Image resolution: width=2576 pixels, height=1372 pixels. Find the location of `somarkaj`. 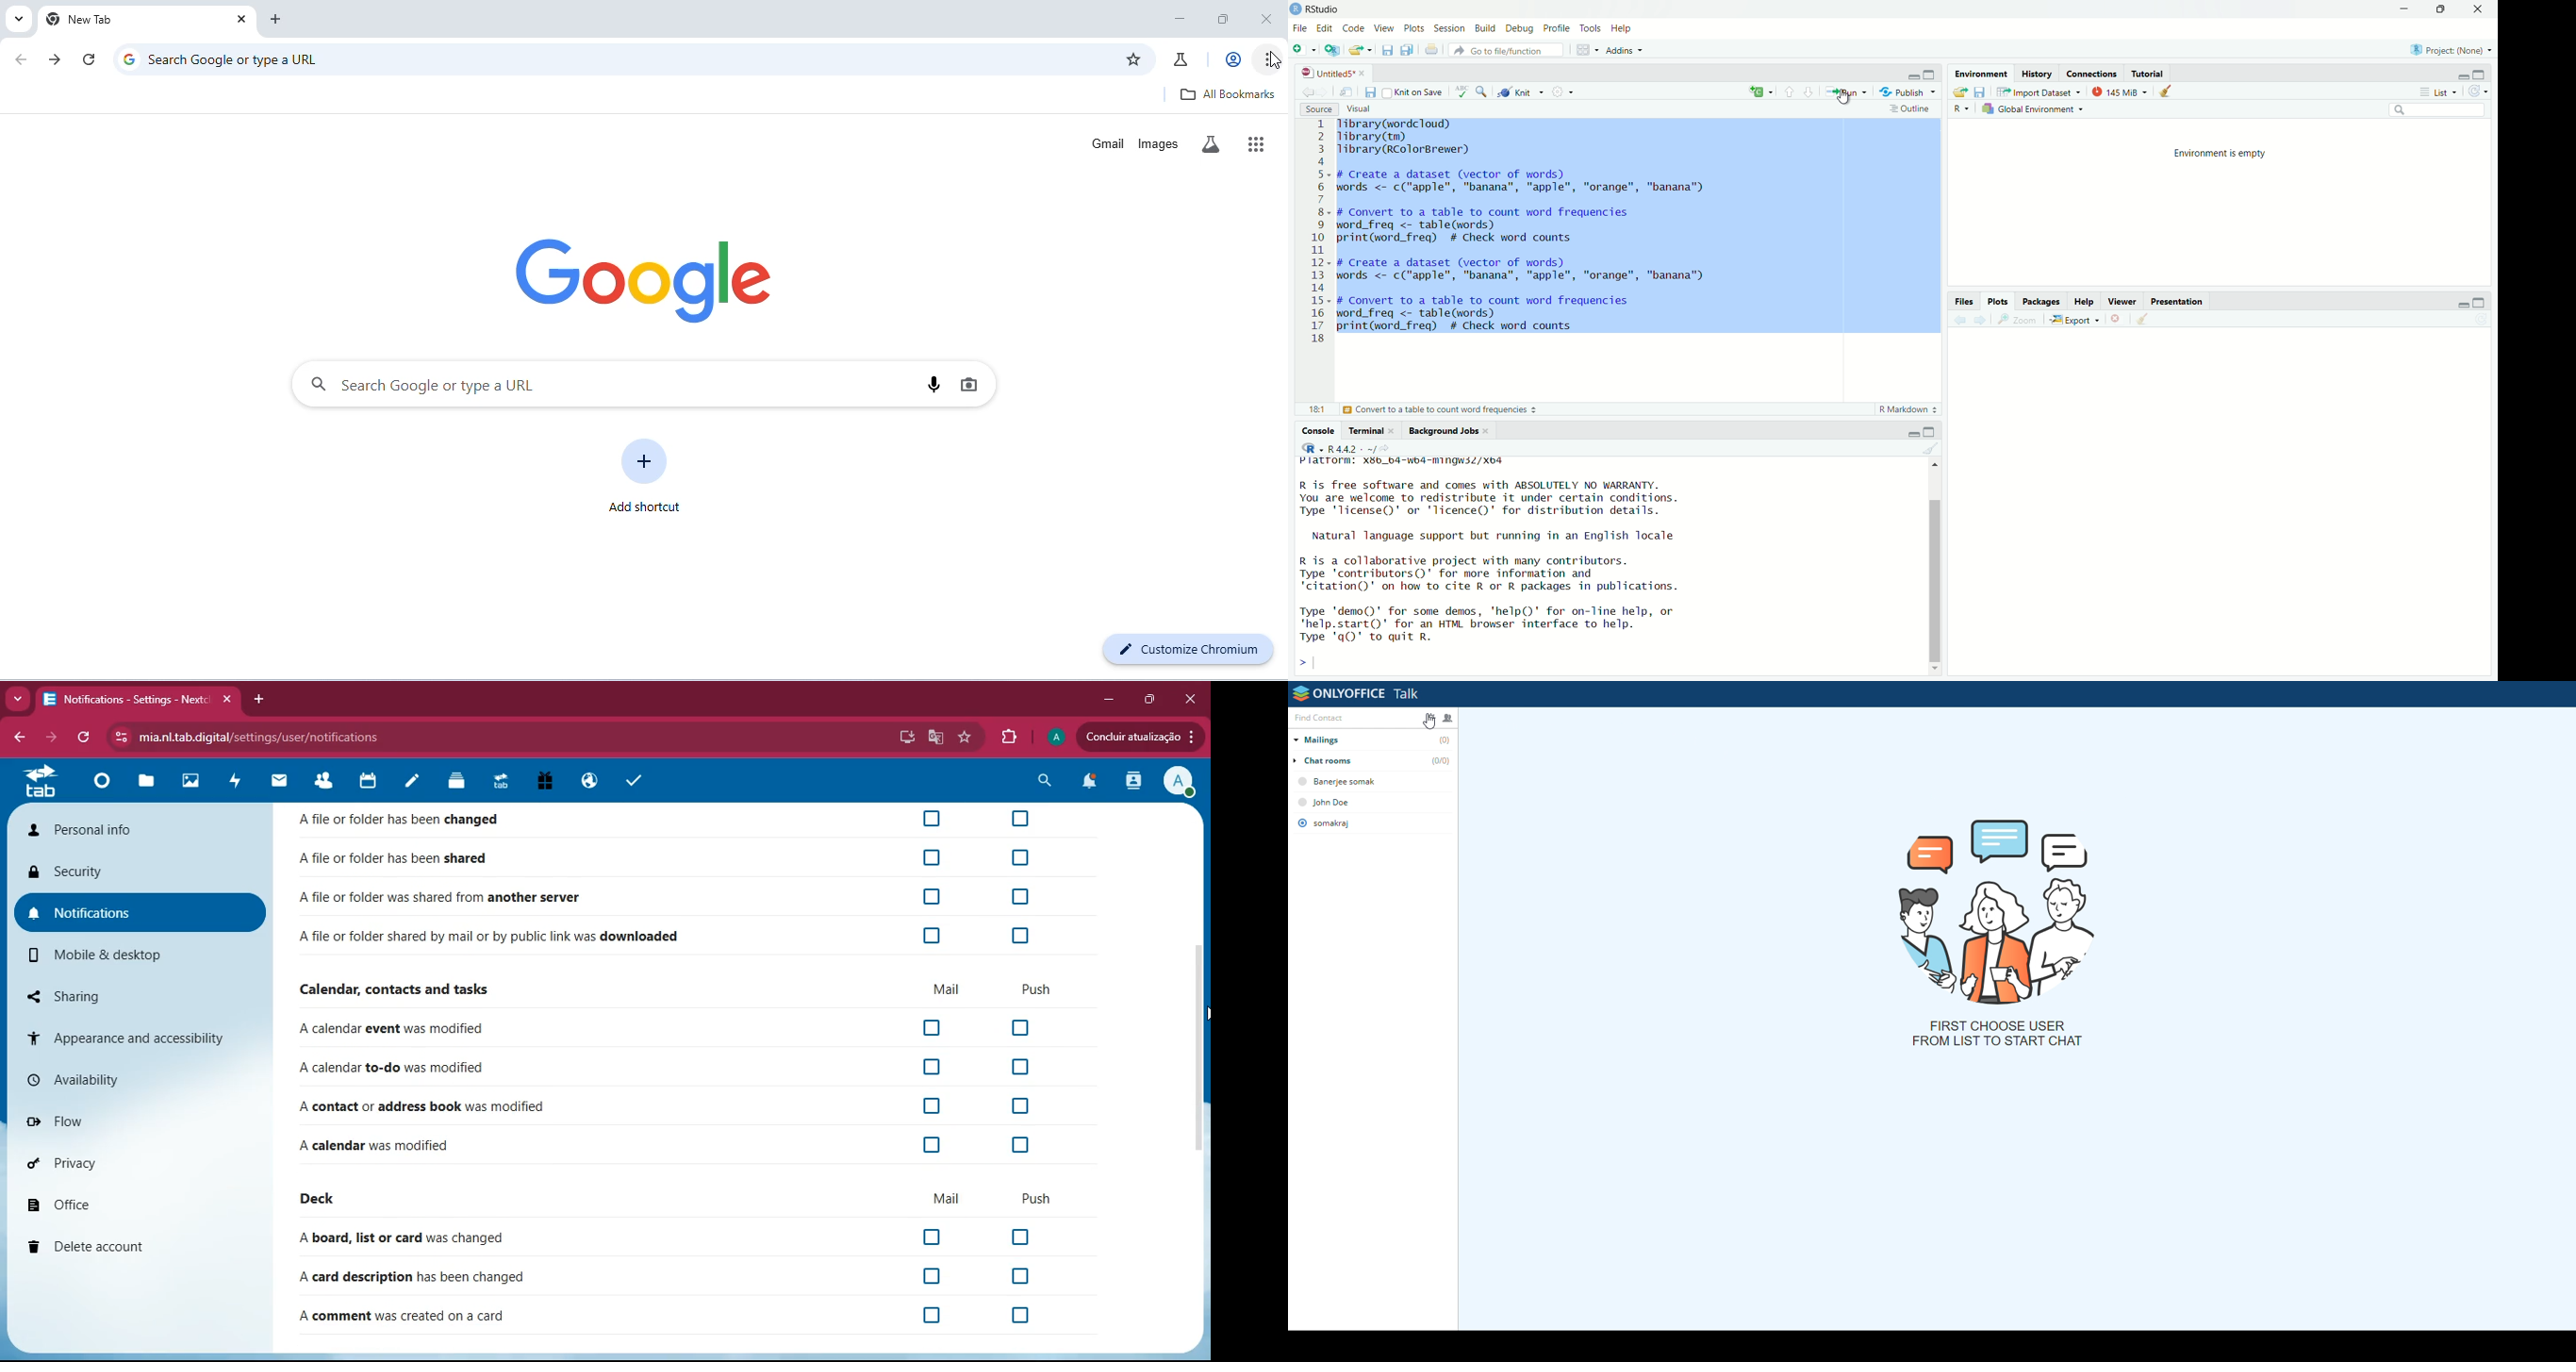

somarkaj is located at coordinates (1332, 823).